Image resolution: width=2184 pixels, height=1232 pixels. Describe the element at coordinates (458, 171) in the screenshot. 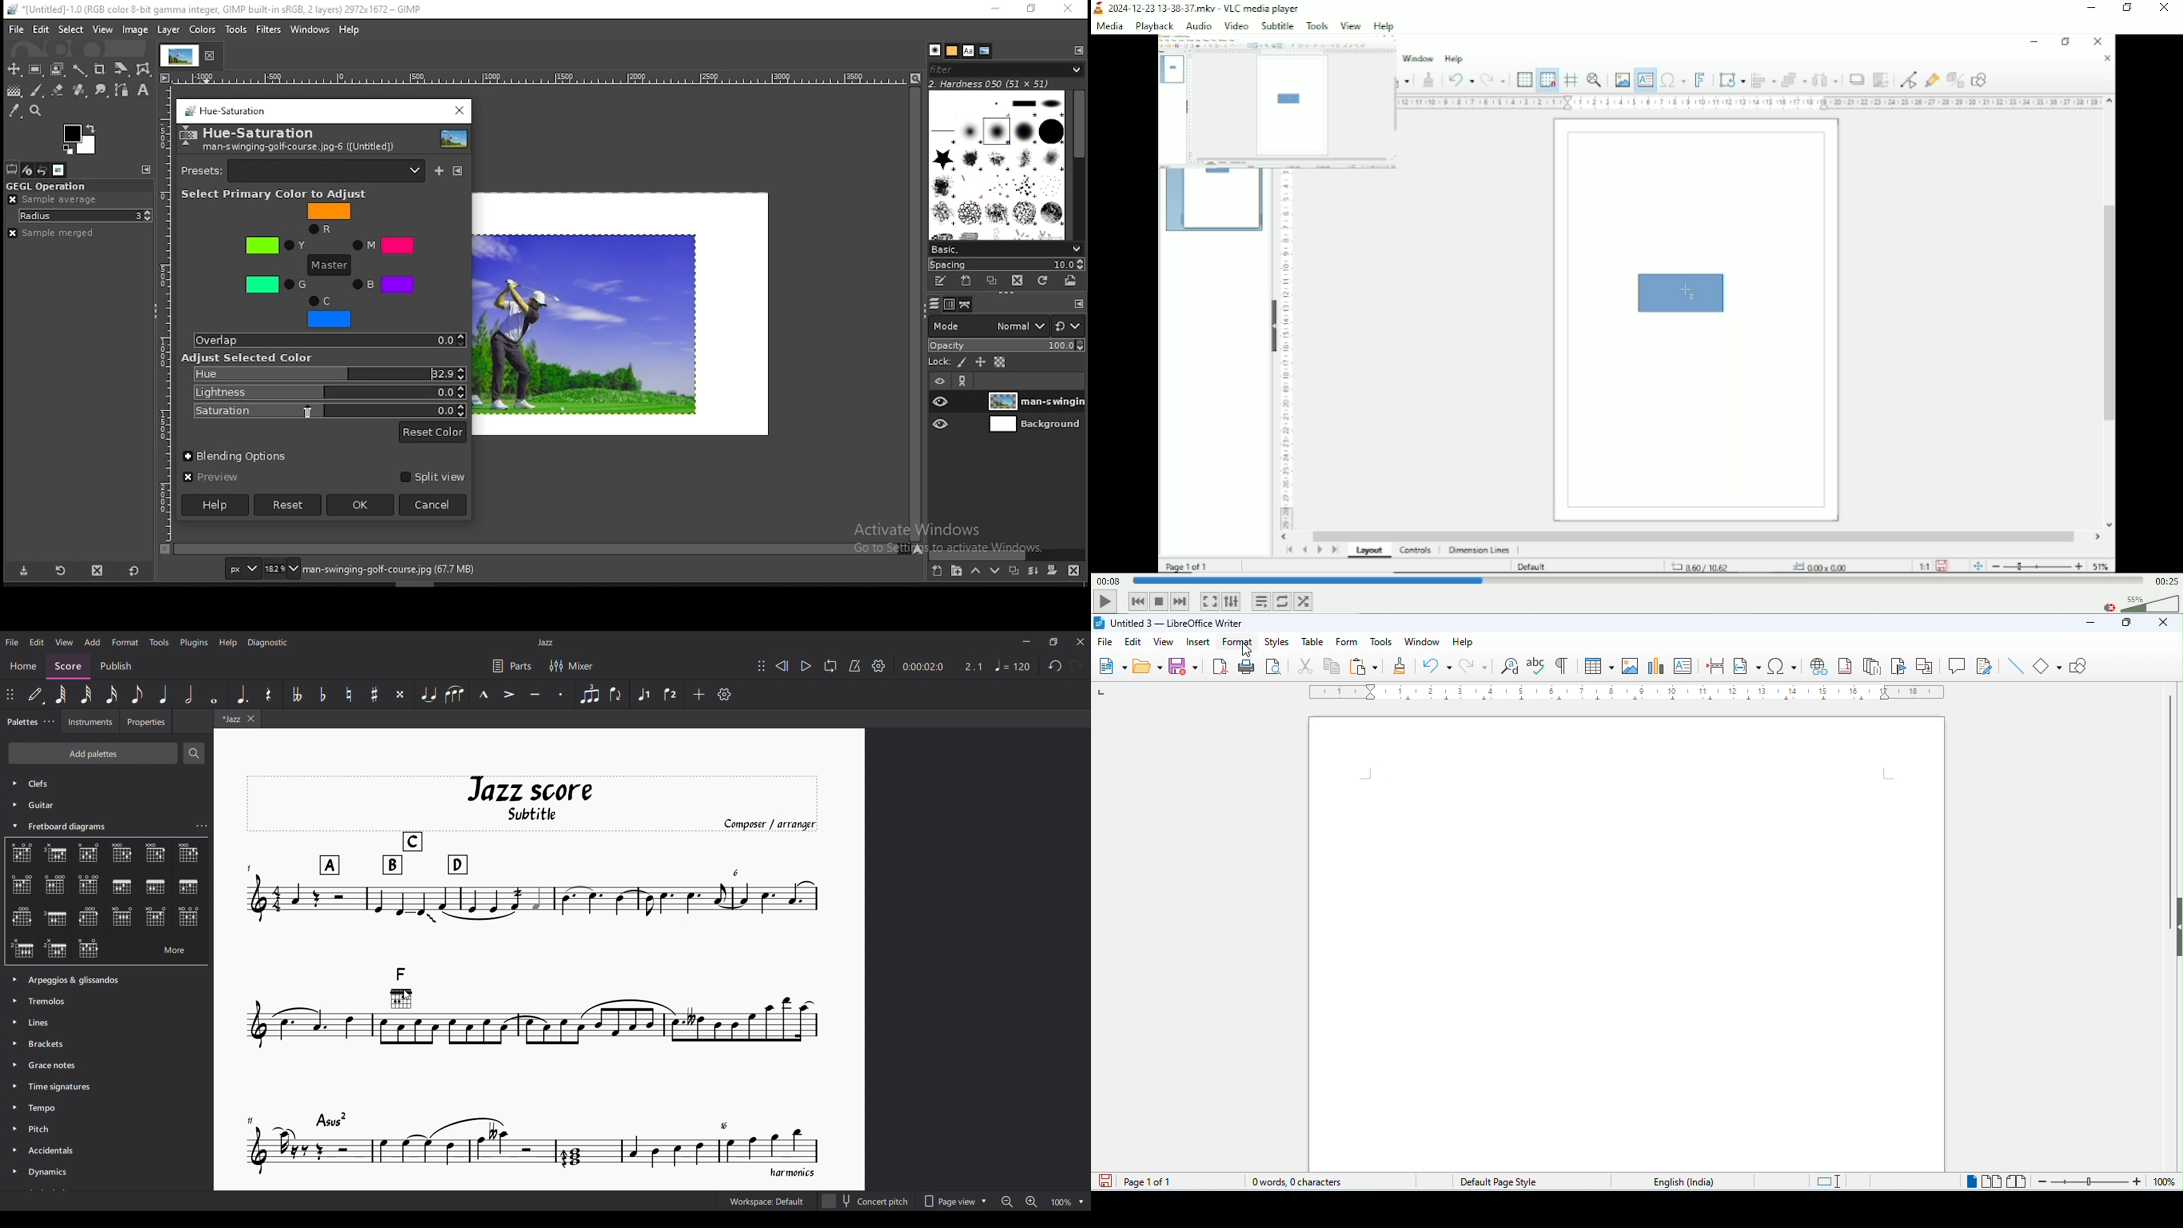

I see `configure` at that location.